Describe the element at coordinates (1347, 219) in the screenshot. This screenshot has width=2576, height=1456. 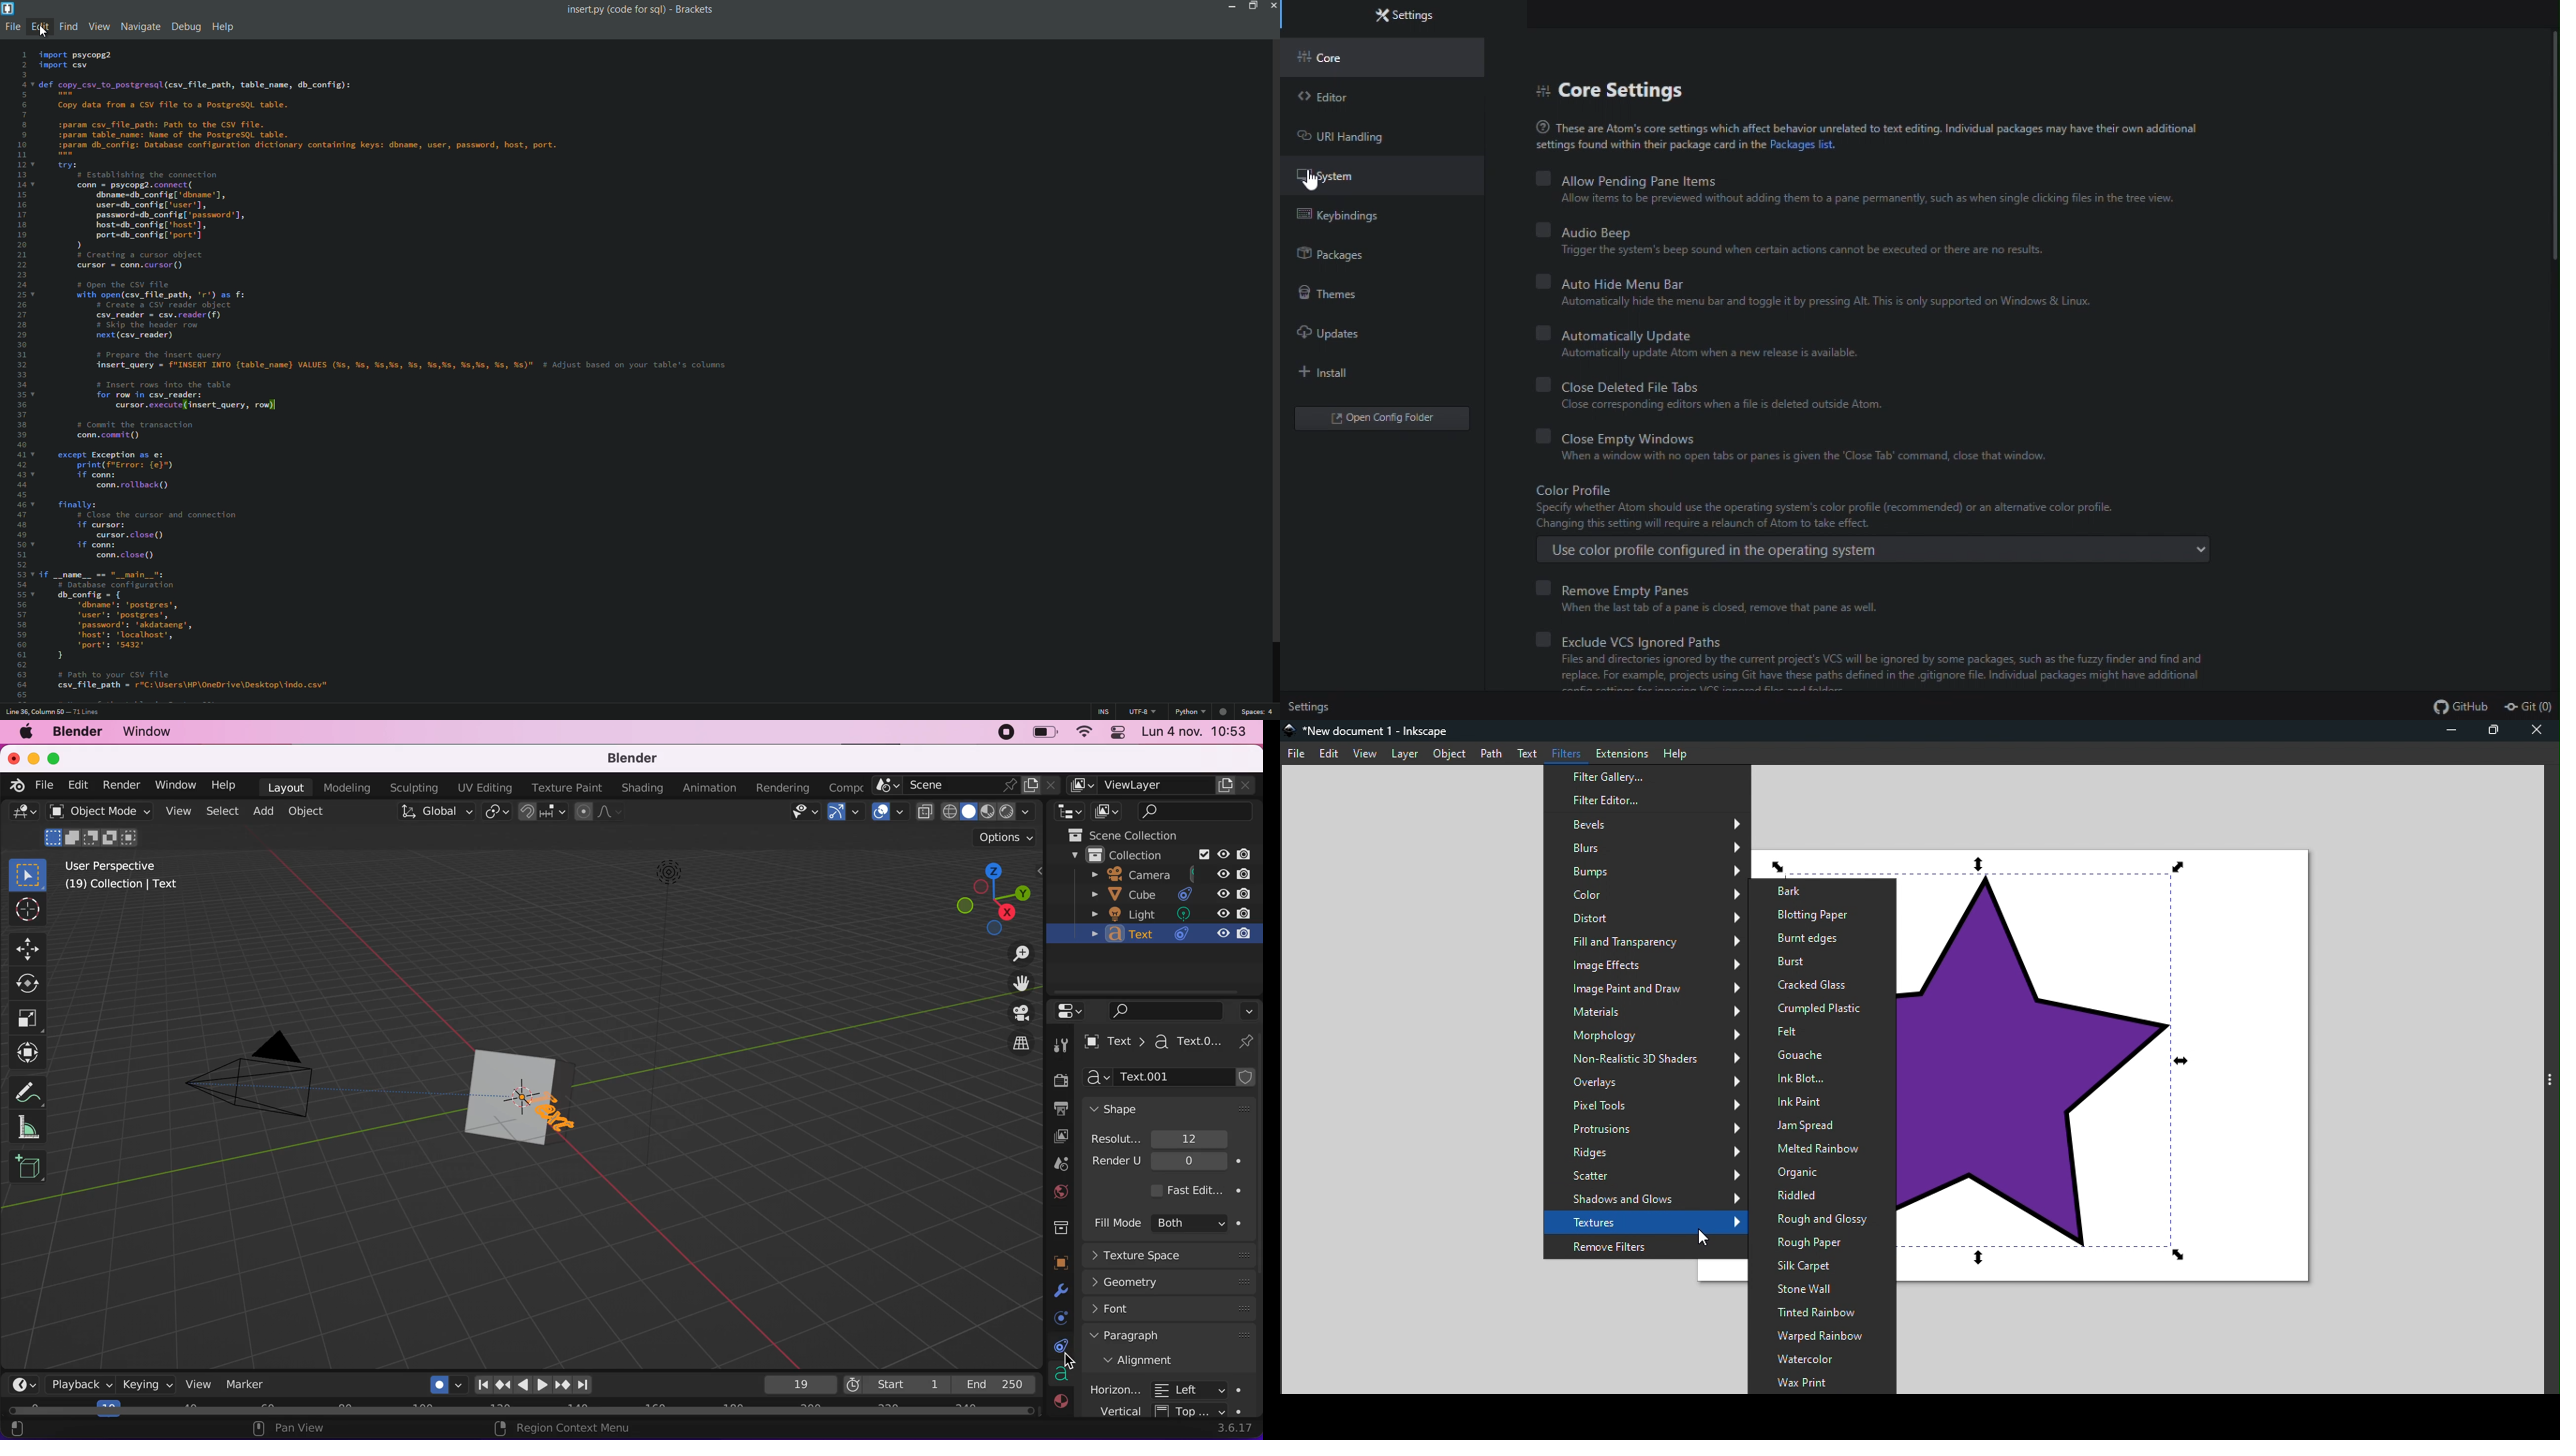
I see `Key binding` at that location.